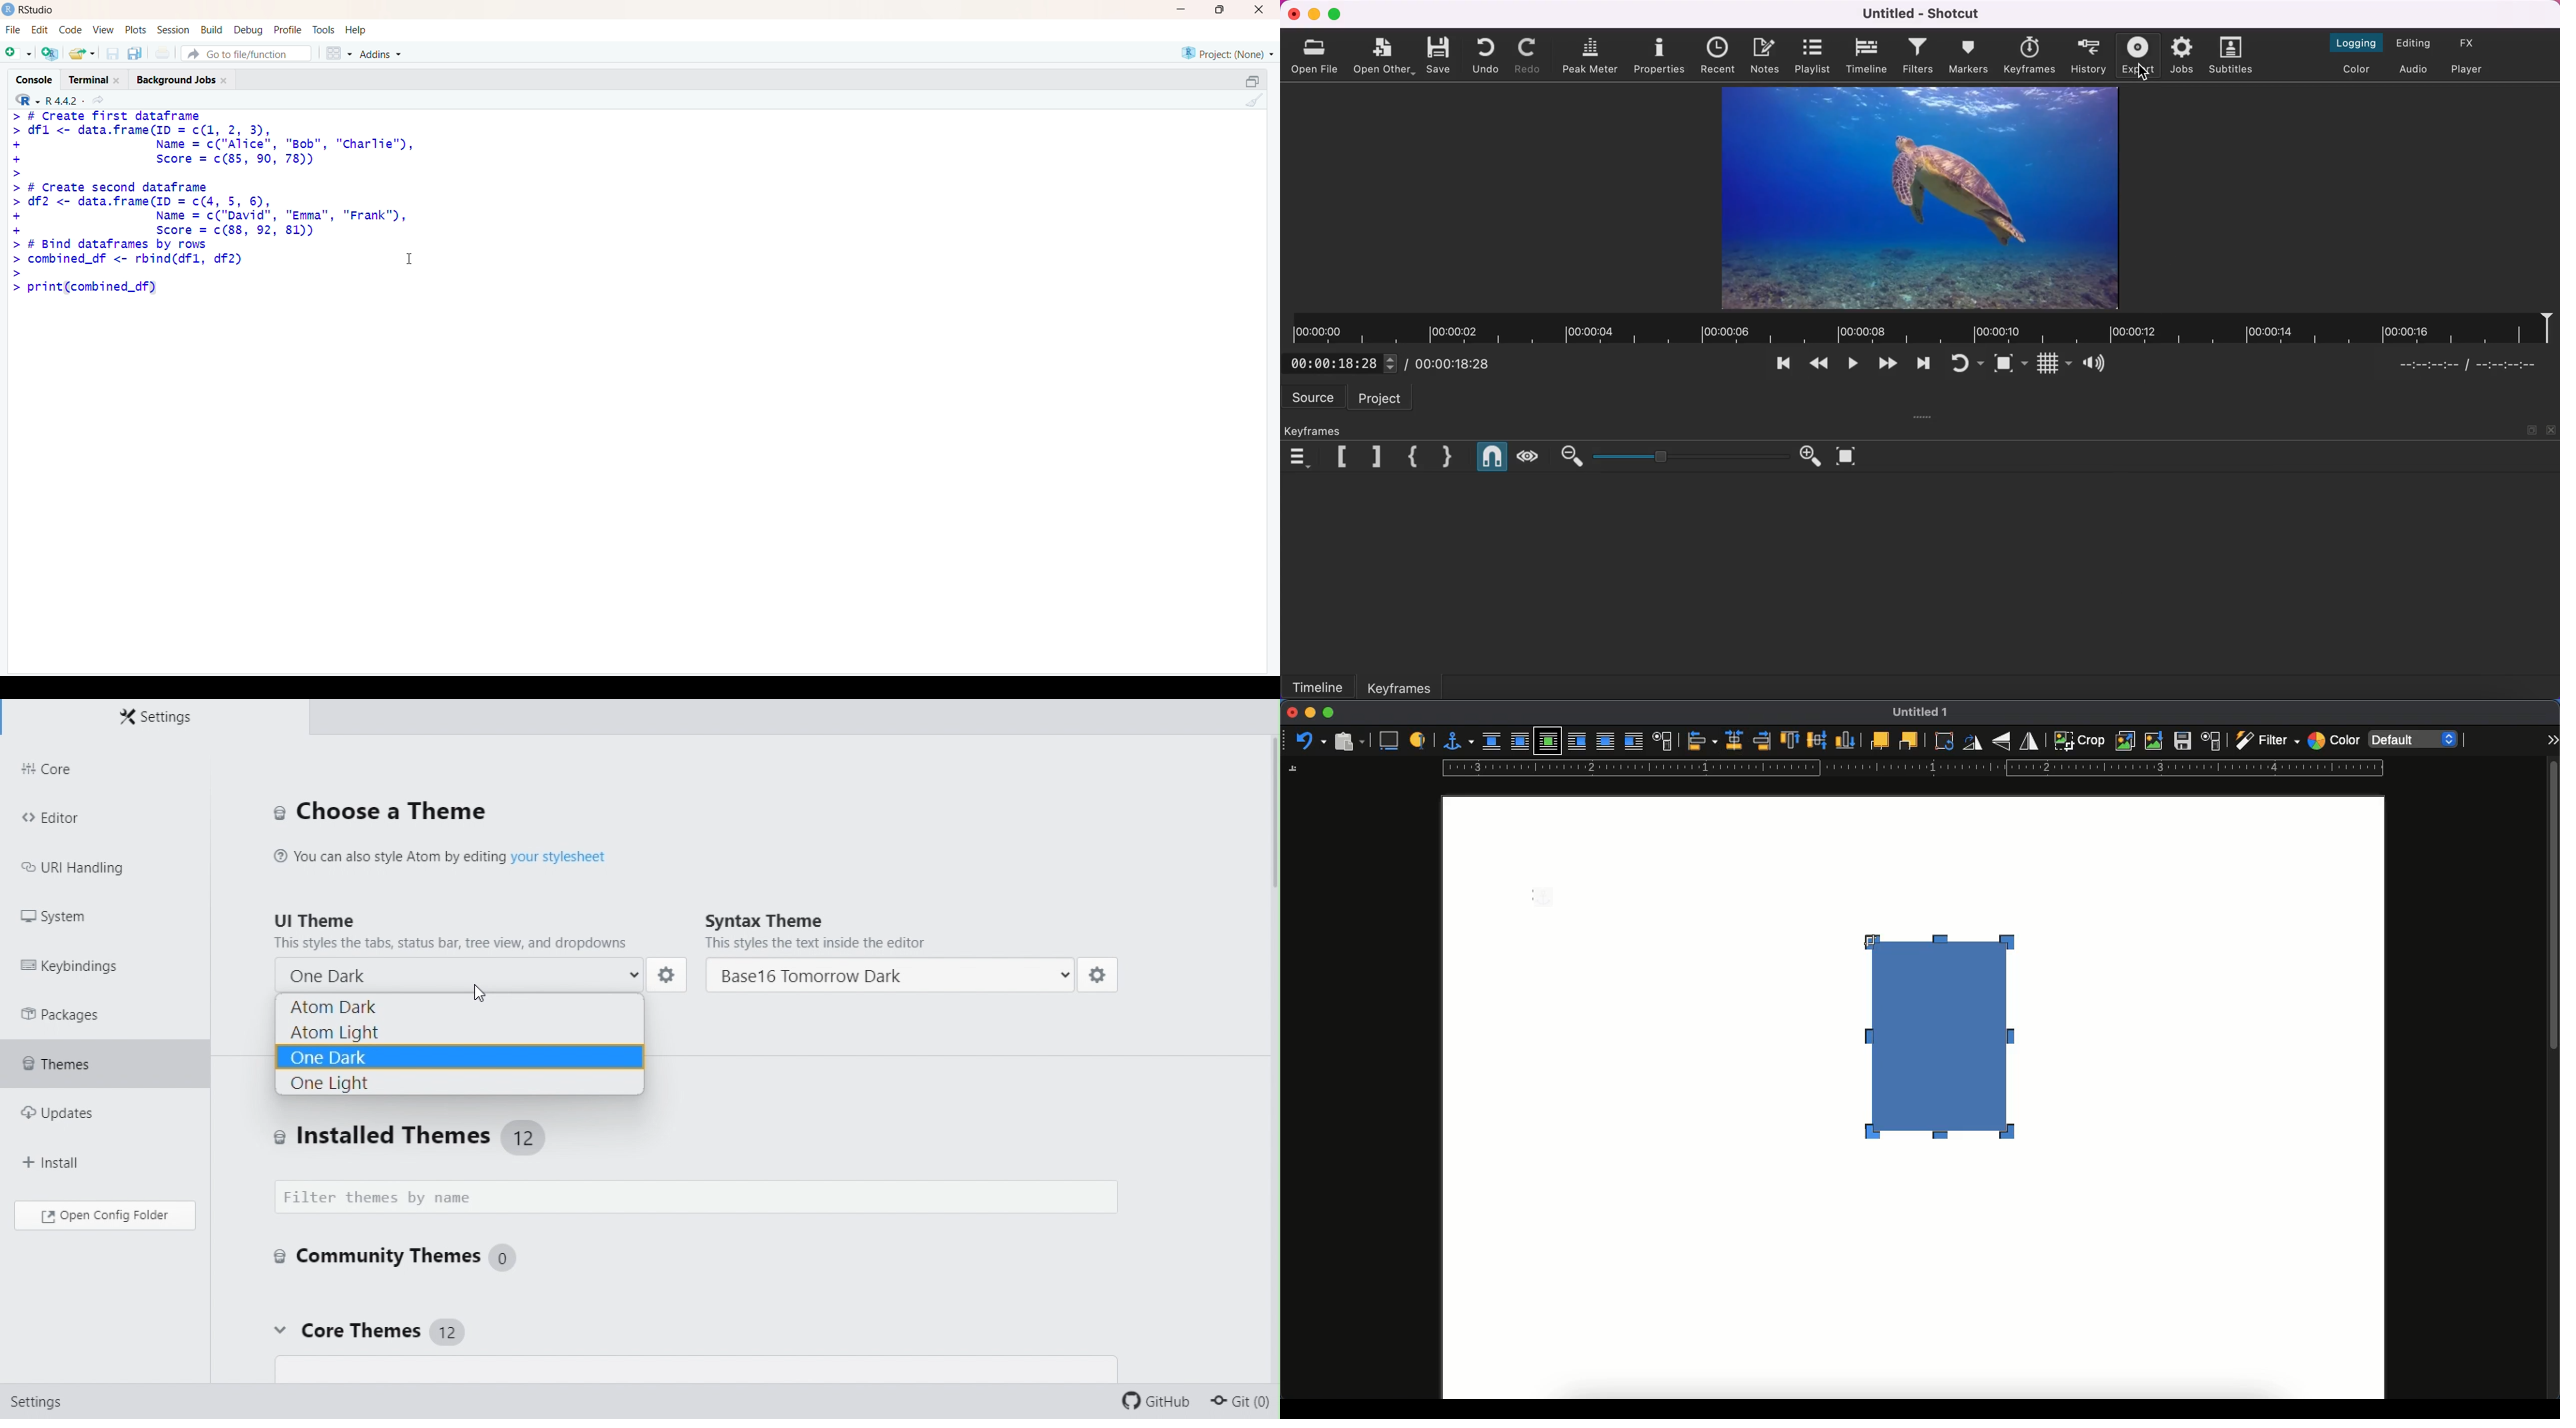 The height and width of the screenshot is (1428, 2576). What do you see at coordinates (1849, 458) in the screenshot?
I see `zoom timeline to fit` at bounding box center [1849, 458].